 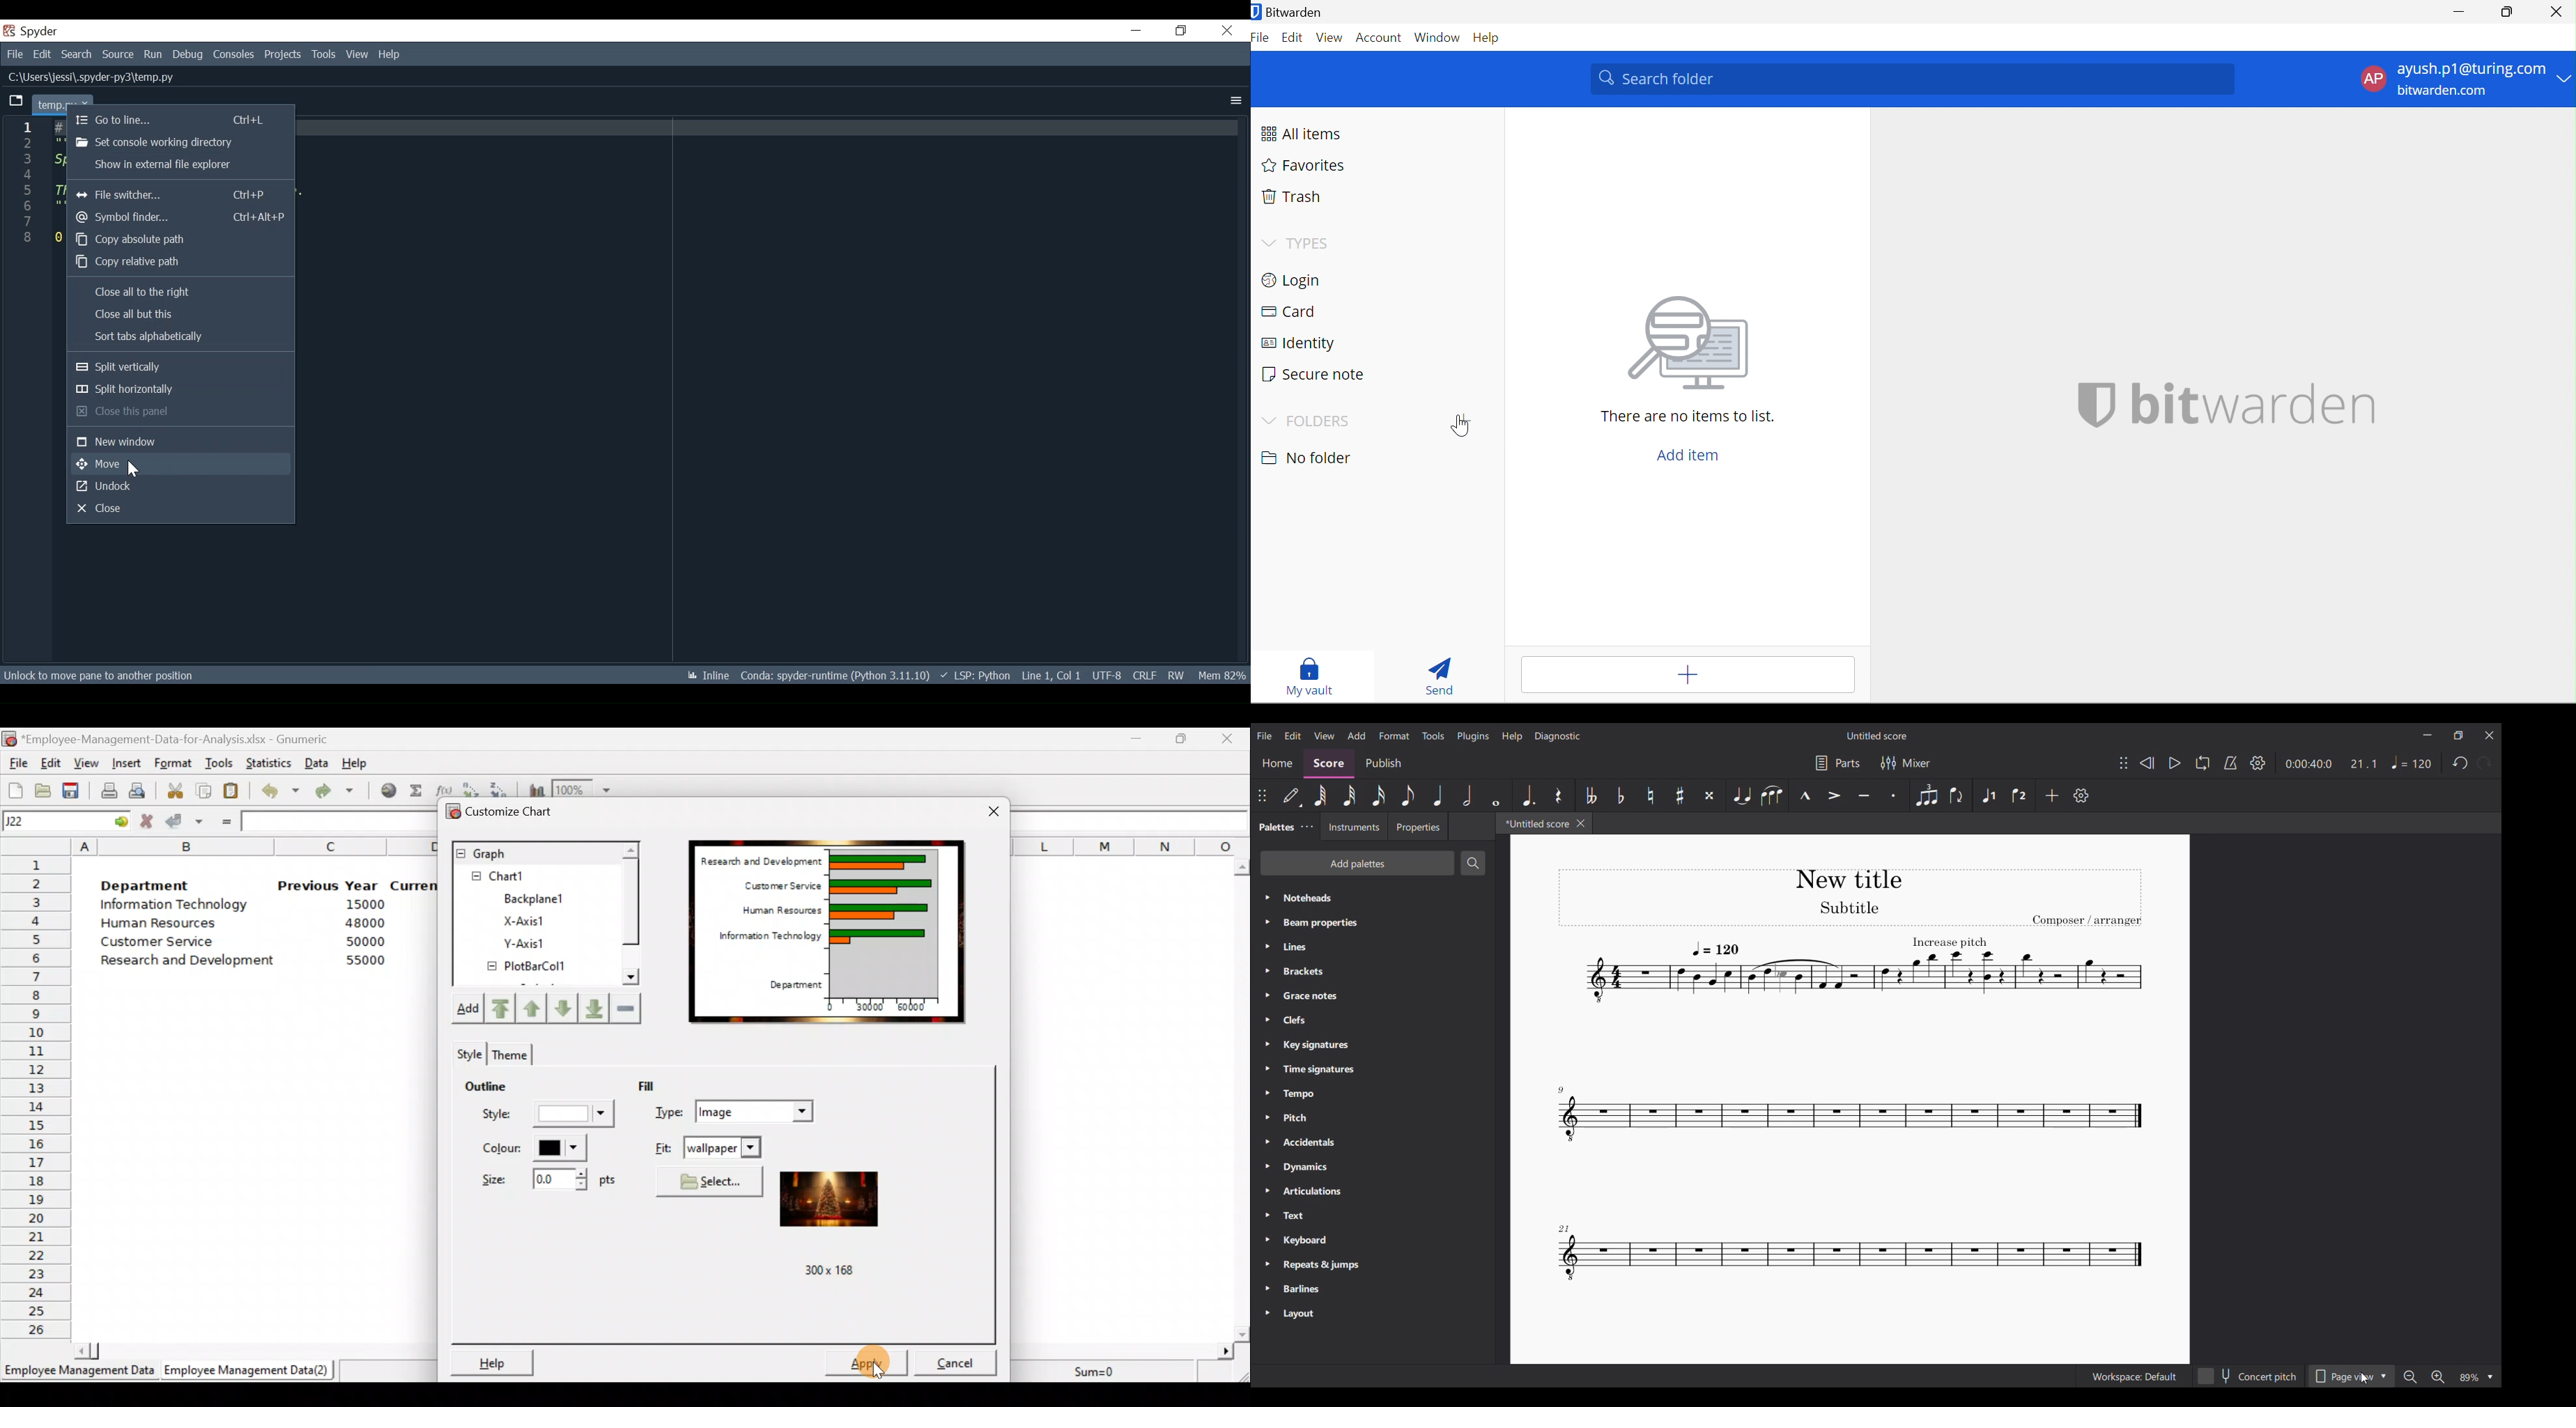 What do you see at coordinates (2557, 13) in the screenshot?
I see `Close` at bounding box center [2557, 13].